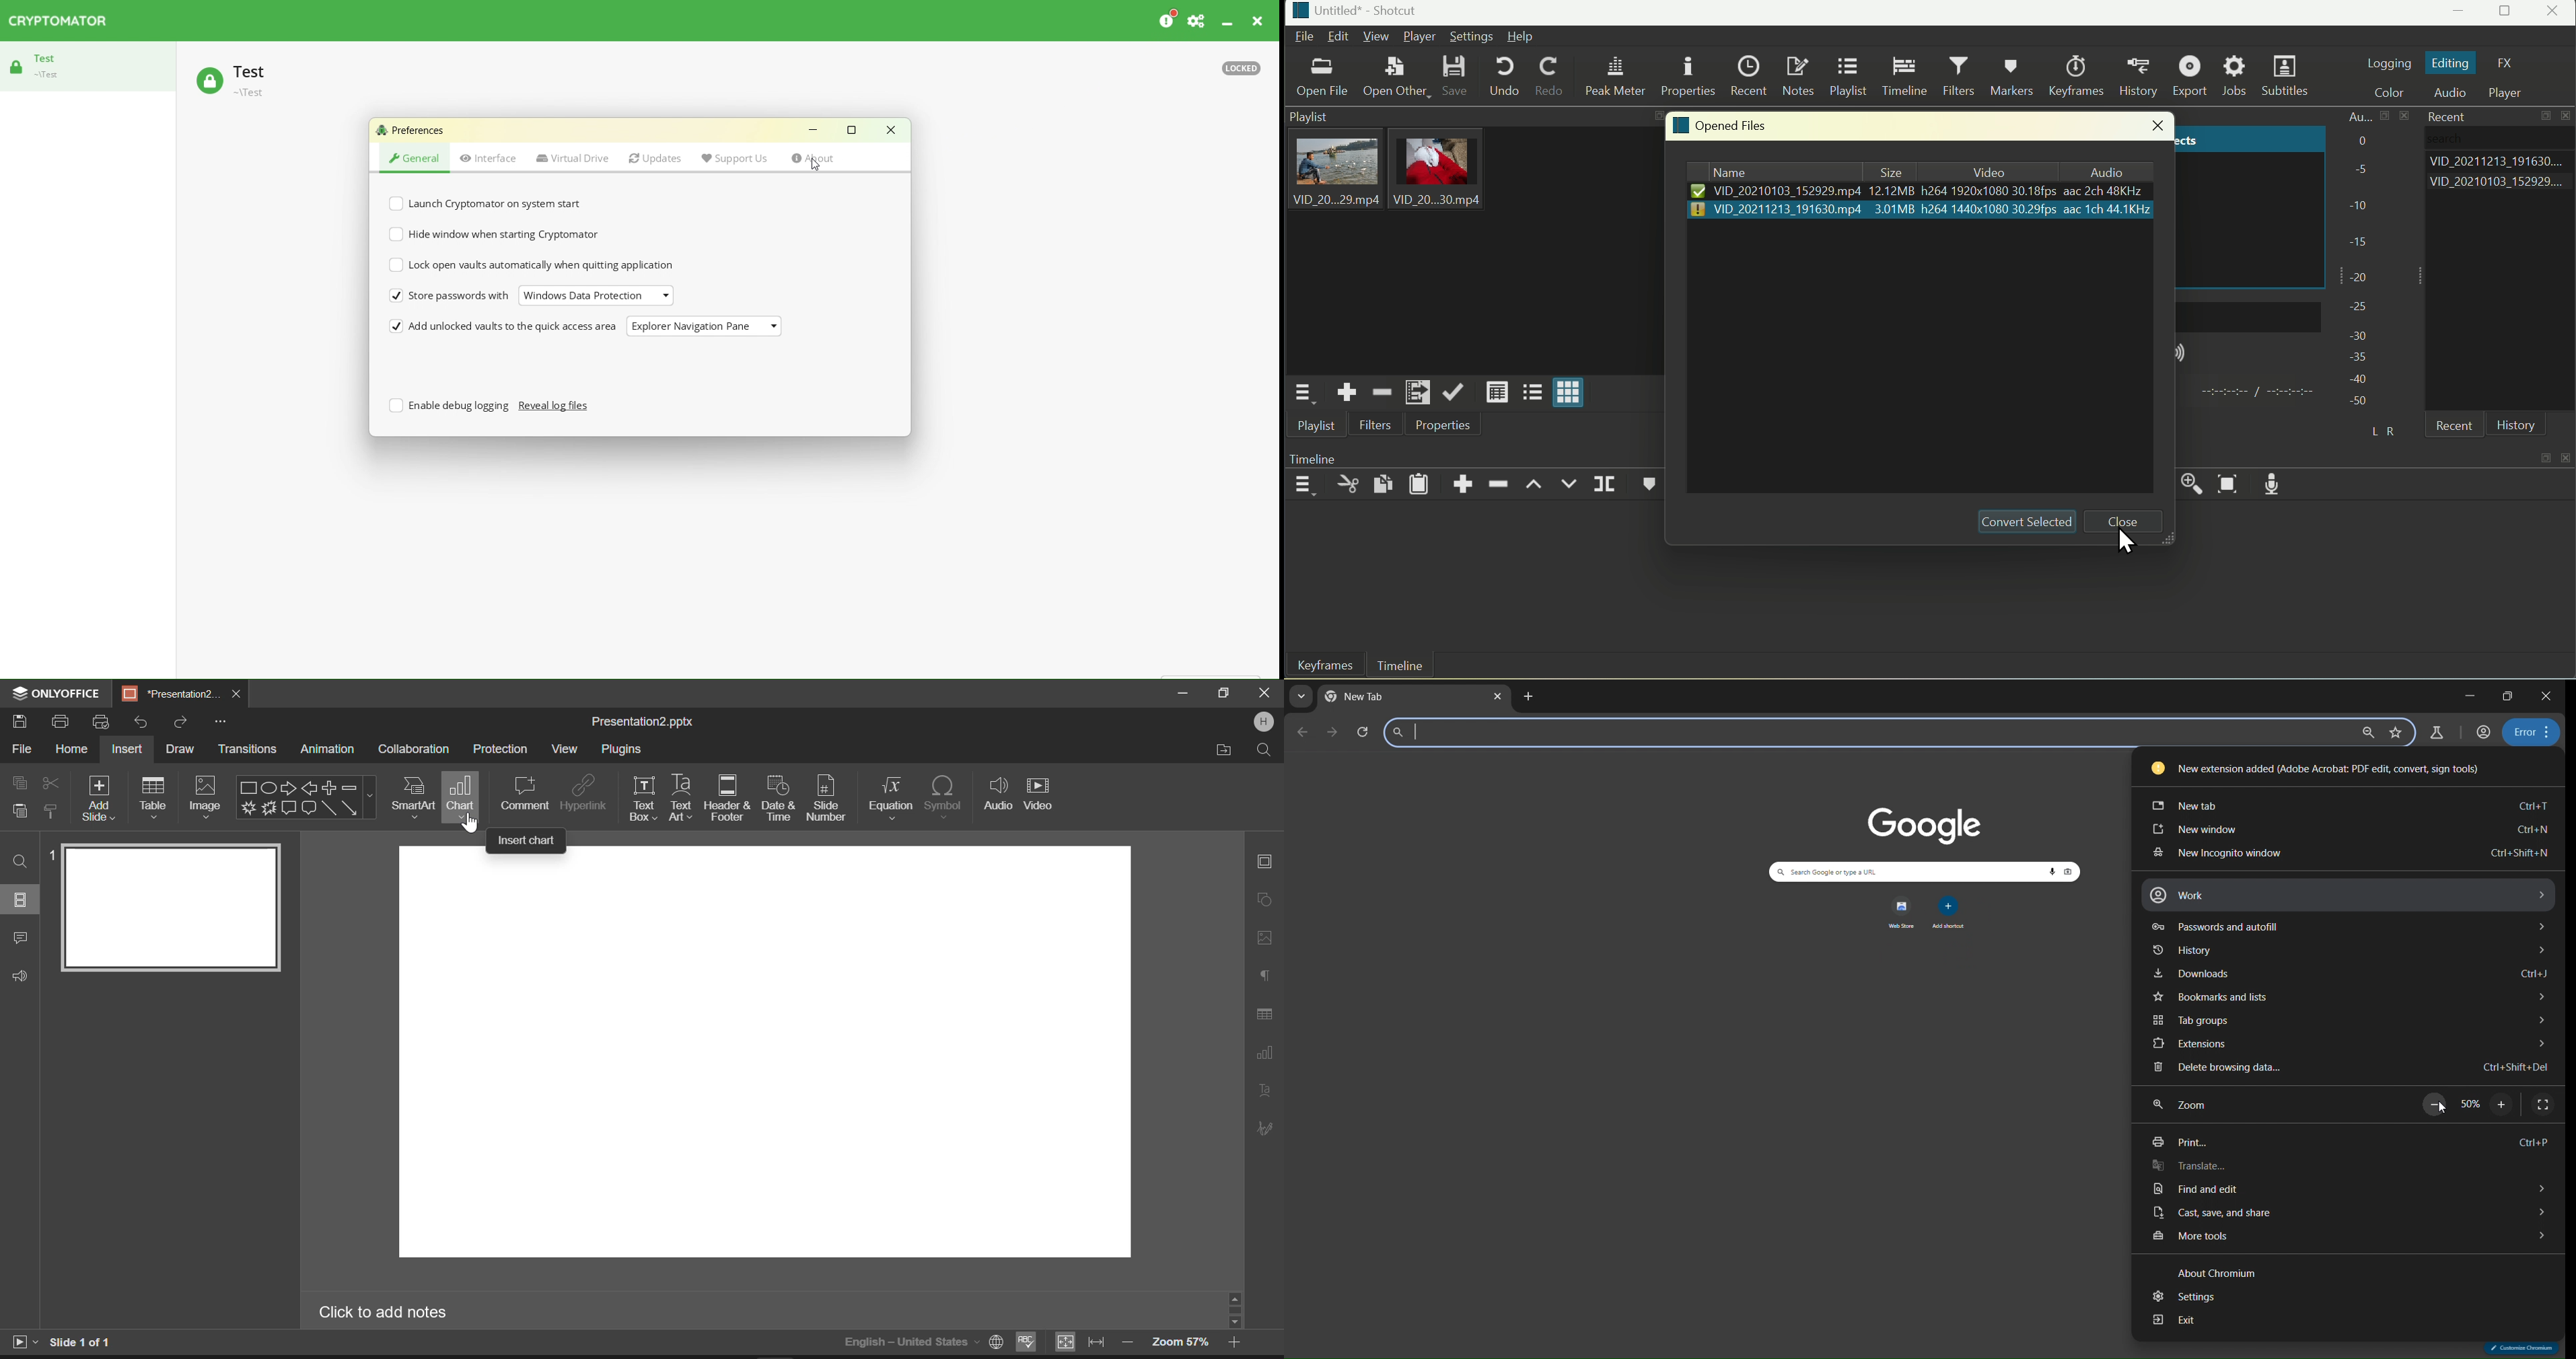  I want to click on Settings, so click(1471, 36).